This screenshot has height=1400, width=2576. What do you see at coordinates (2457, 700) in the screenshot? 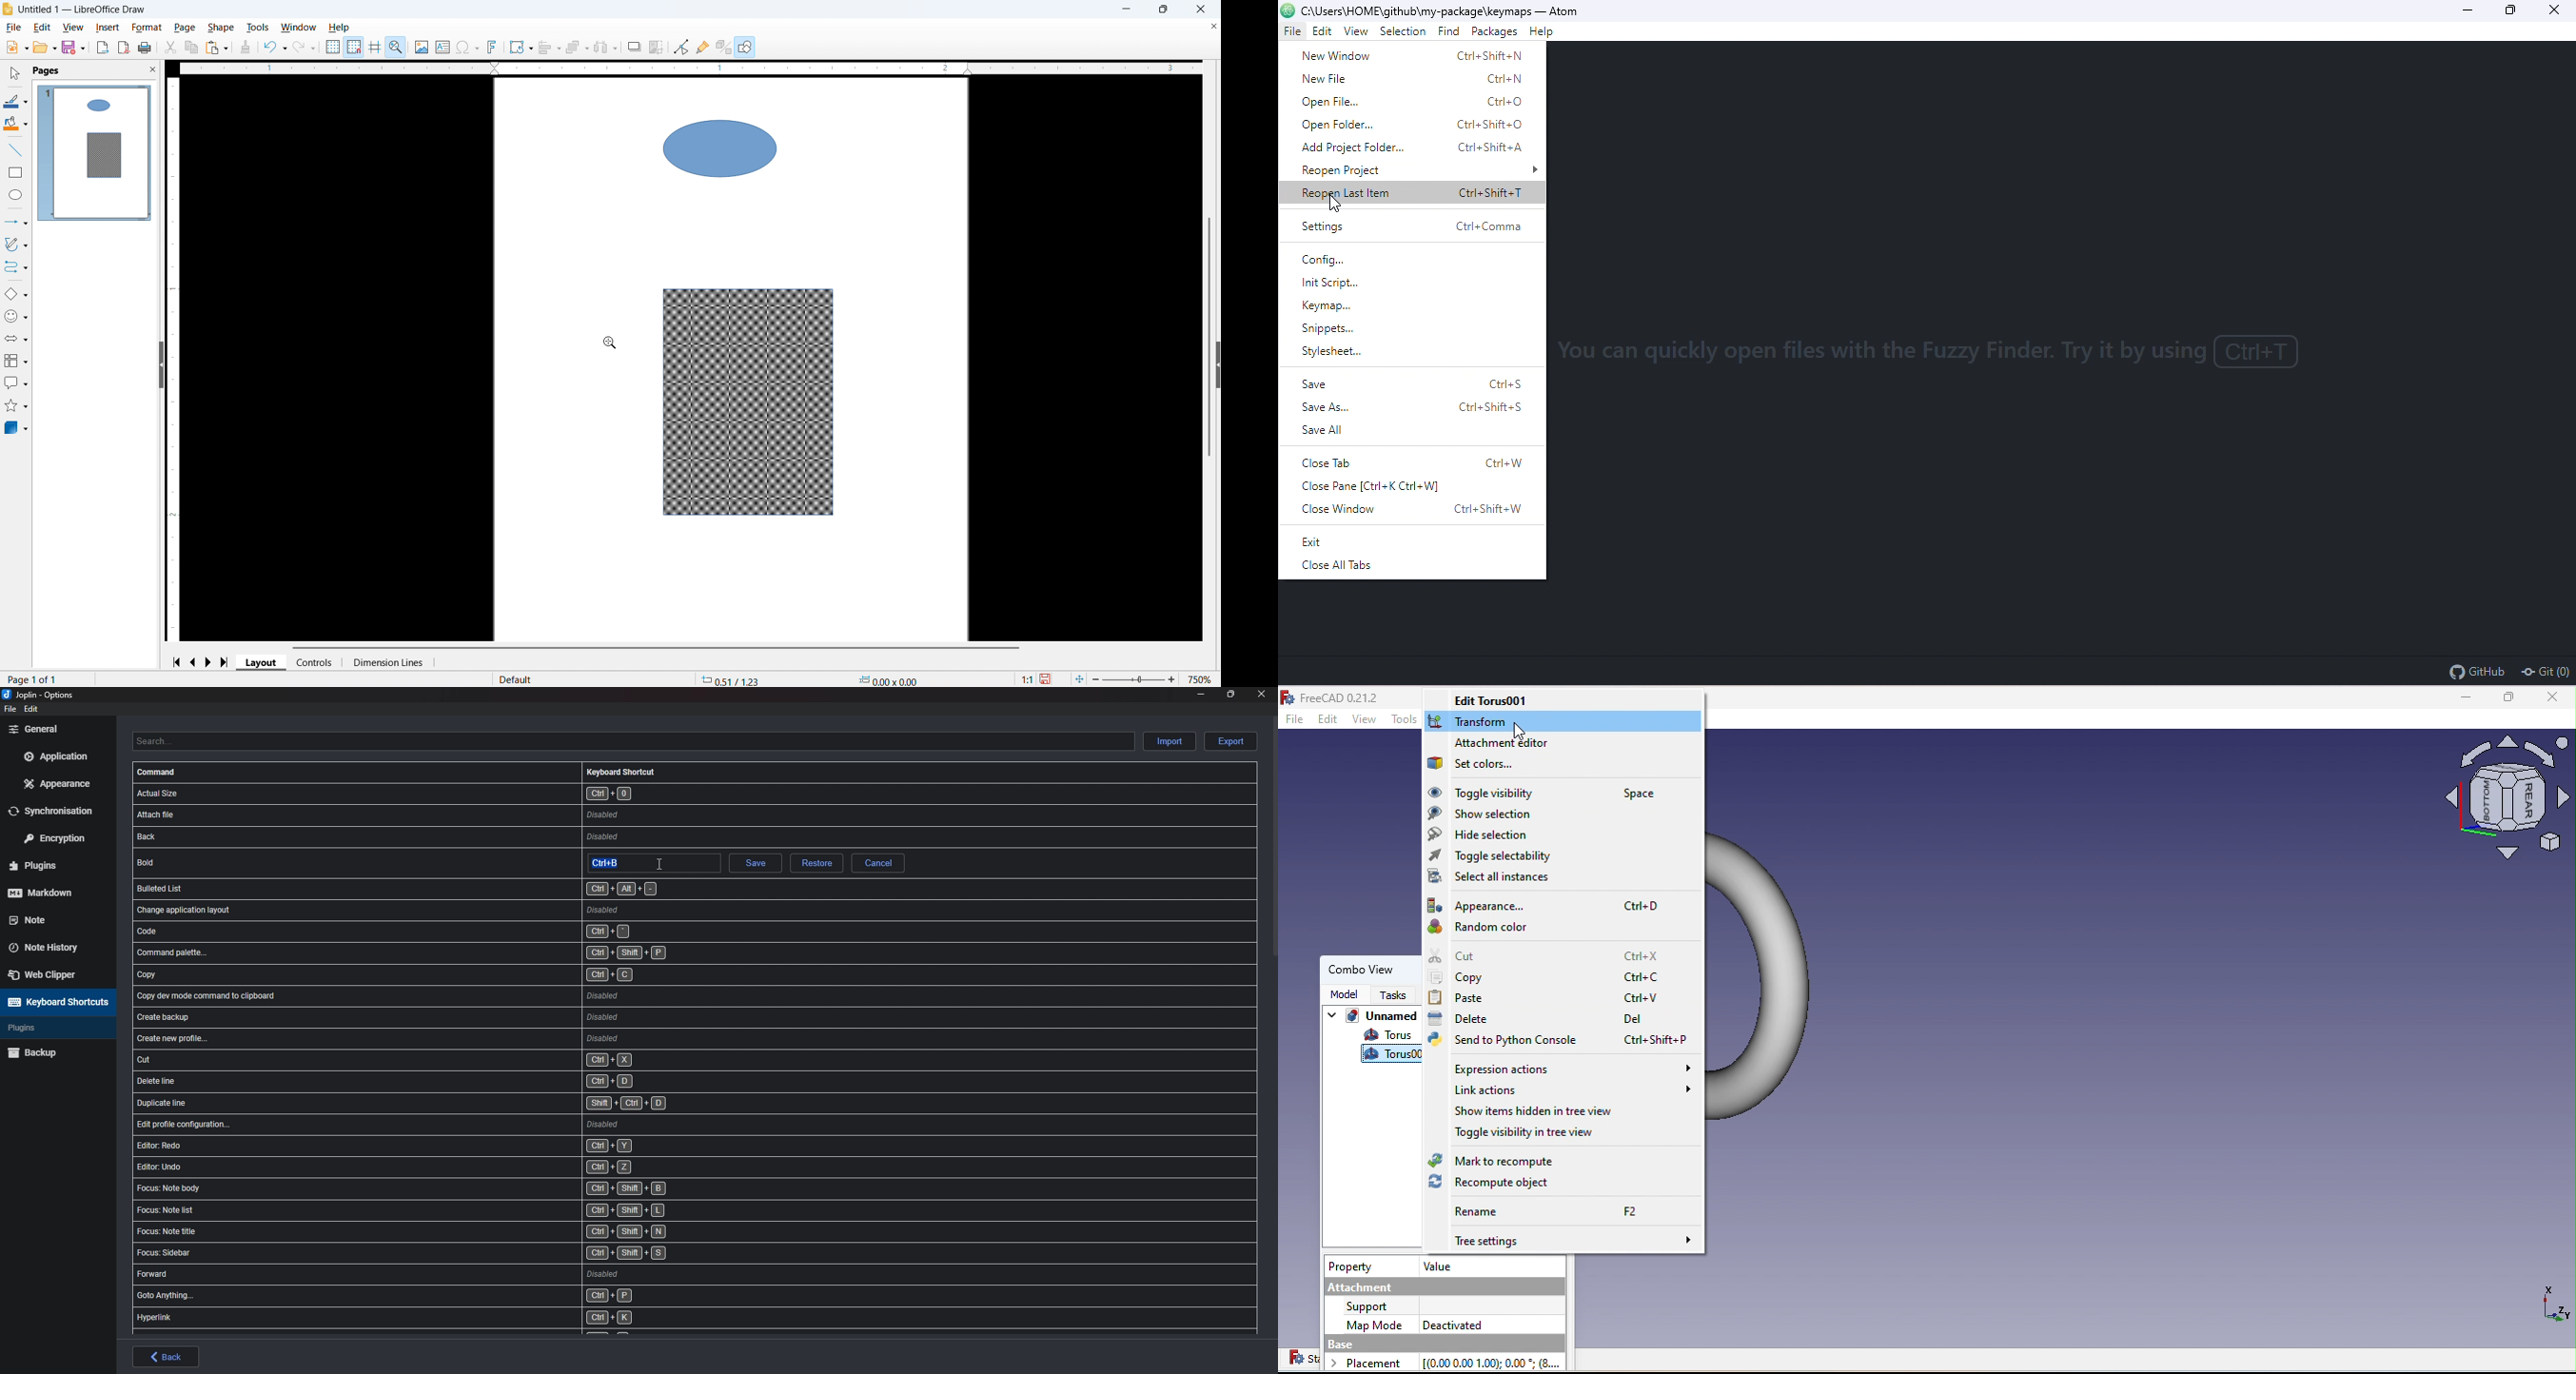
I see `Minimize` at bounding box center [2457, 700].